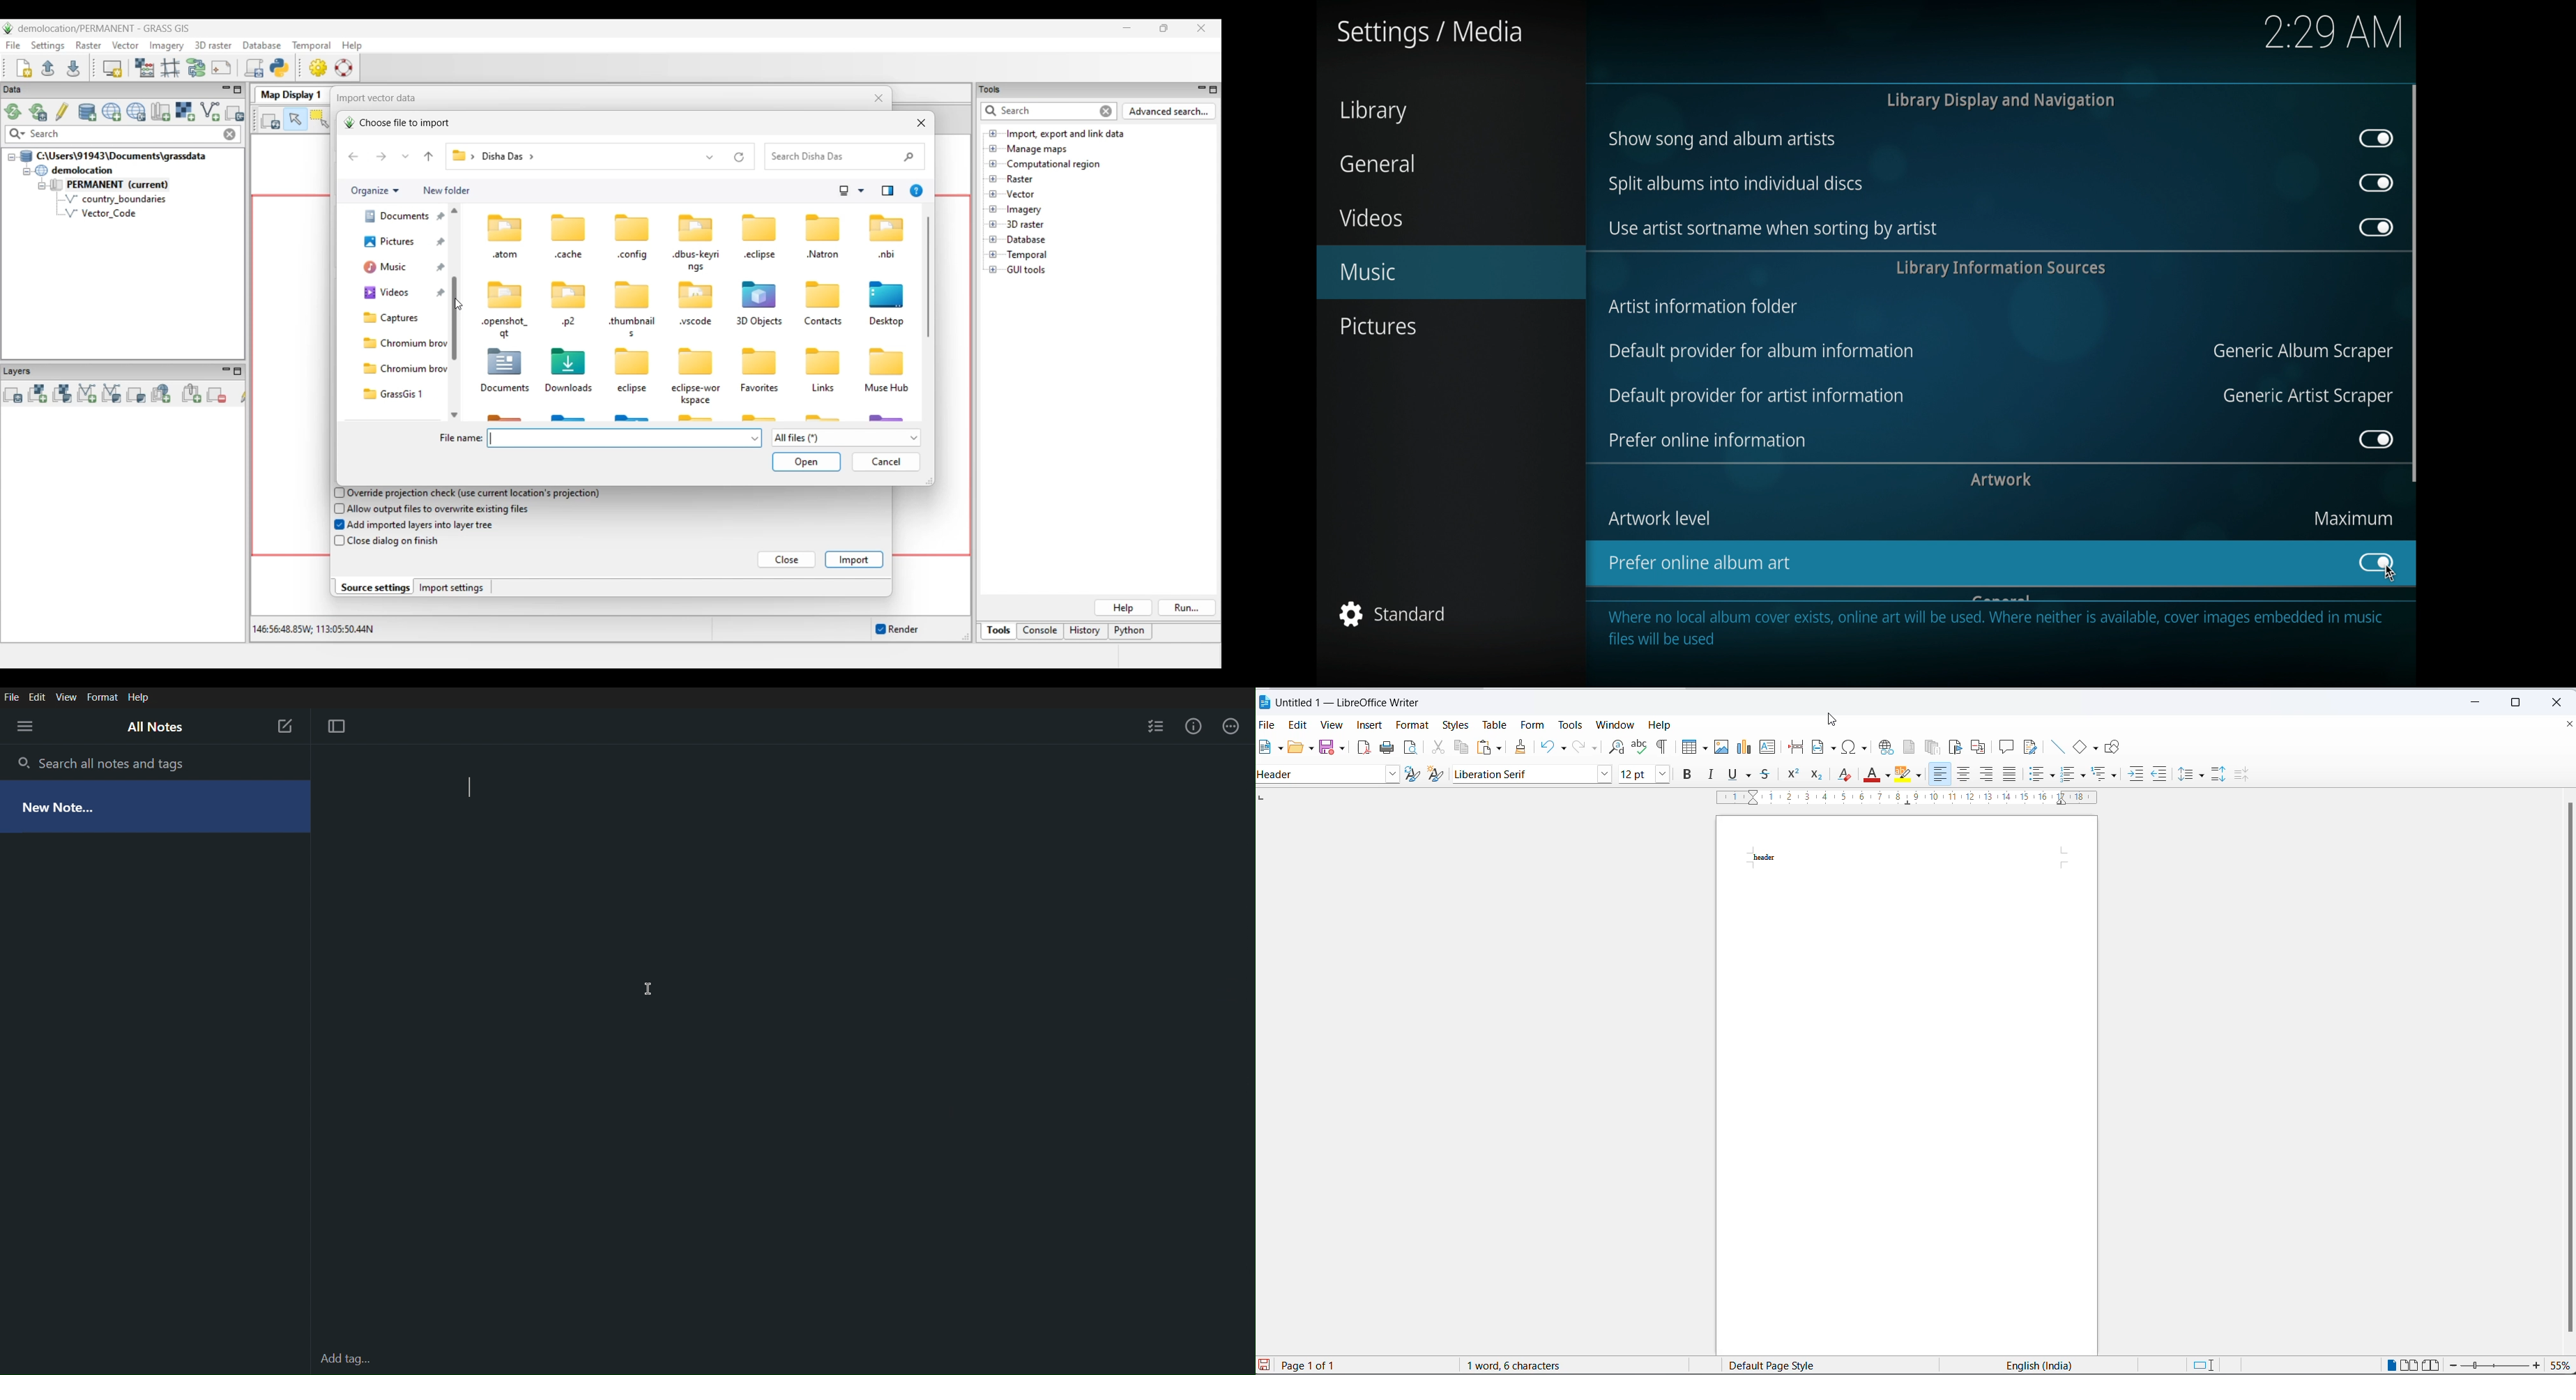 Image resolution: width=2576 pixels, height=1400 pixels. Describe the element at coordinates (2002, 479) in the screenshot. I see `artwork` at that location.